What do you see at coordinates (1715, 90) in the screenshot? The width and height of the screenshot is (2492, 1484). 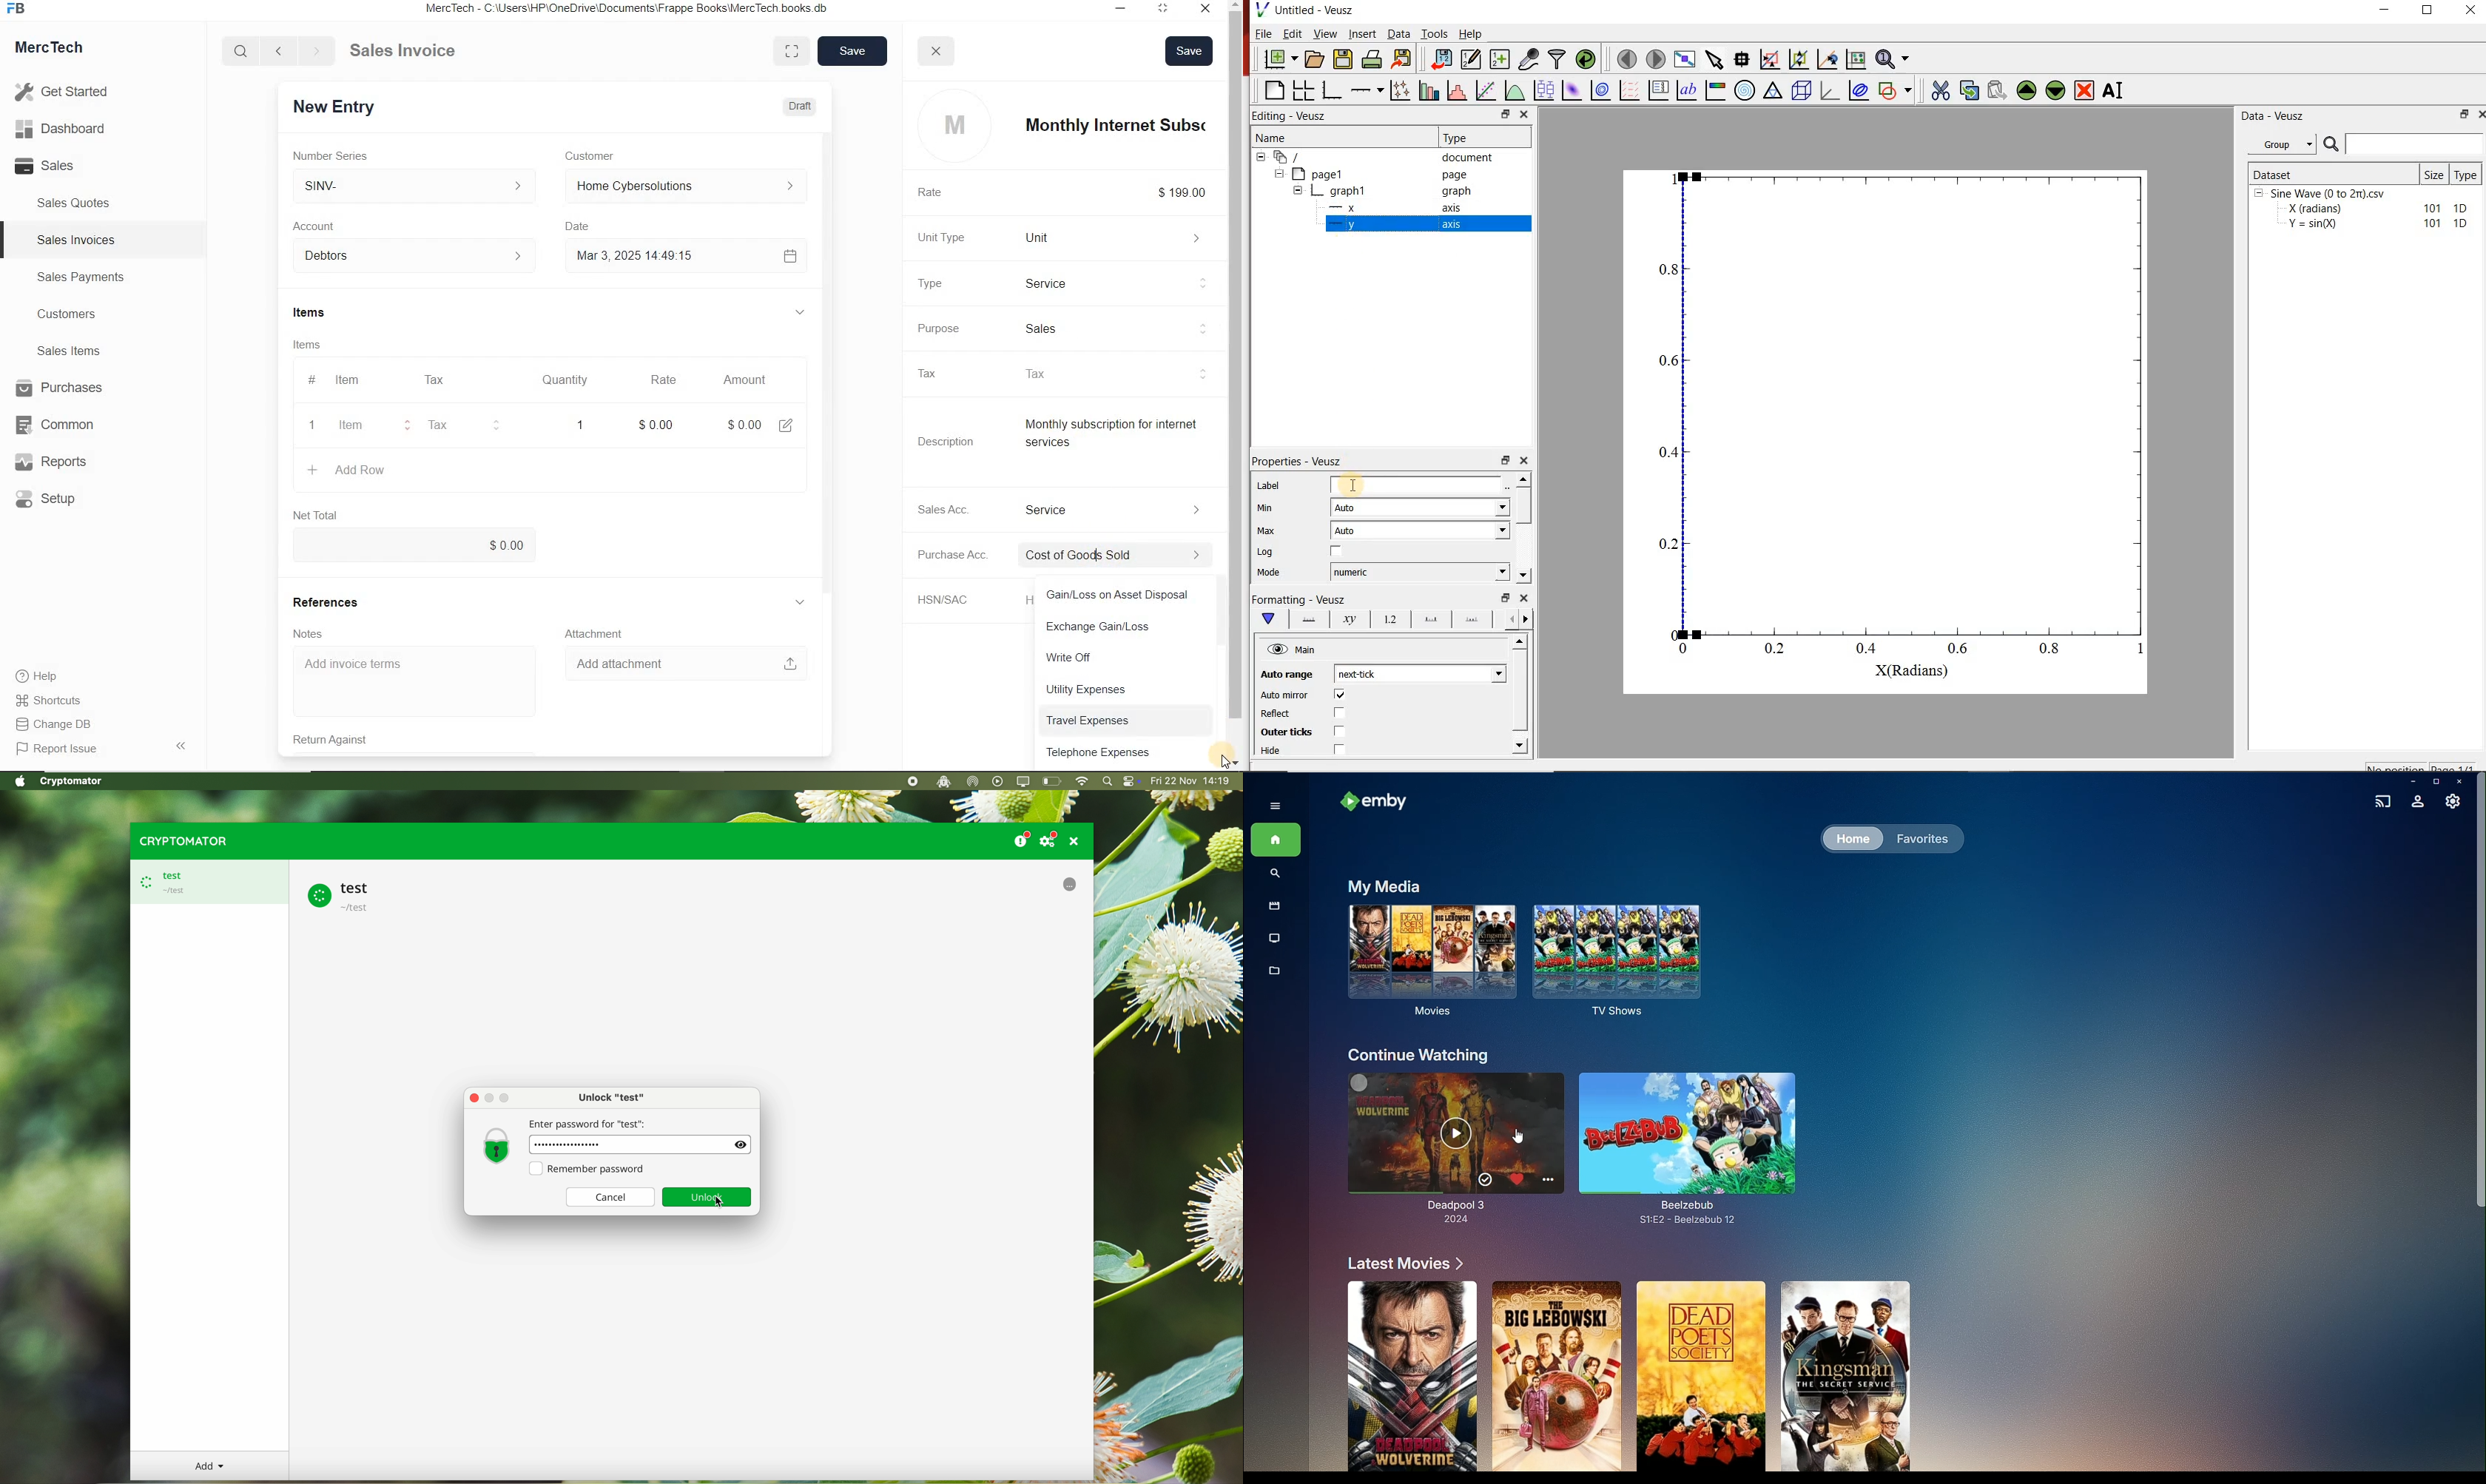 I see `image color bar` at bounding box center [1715, 90].